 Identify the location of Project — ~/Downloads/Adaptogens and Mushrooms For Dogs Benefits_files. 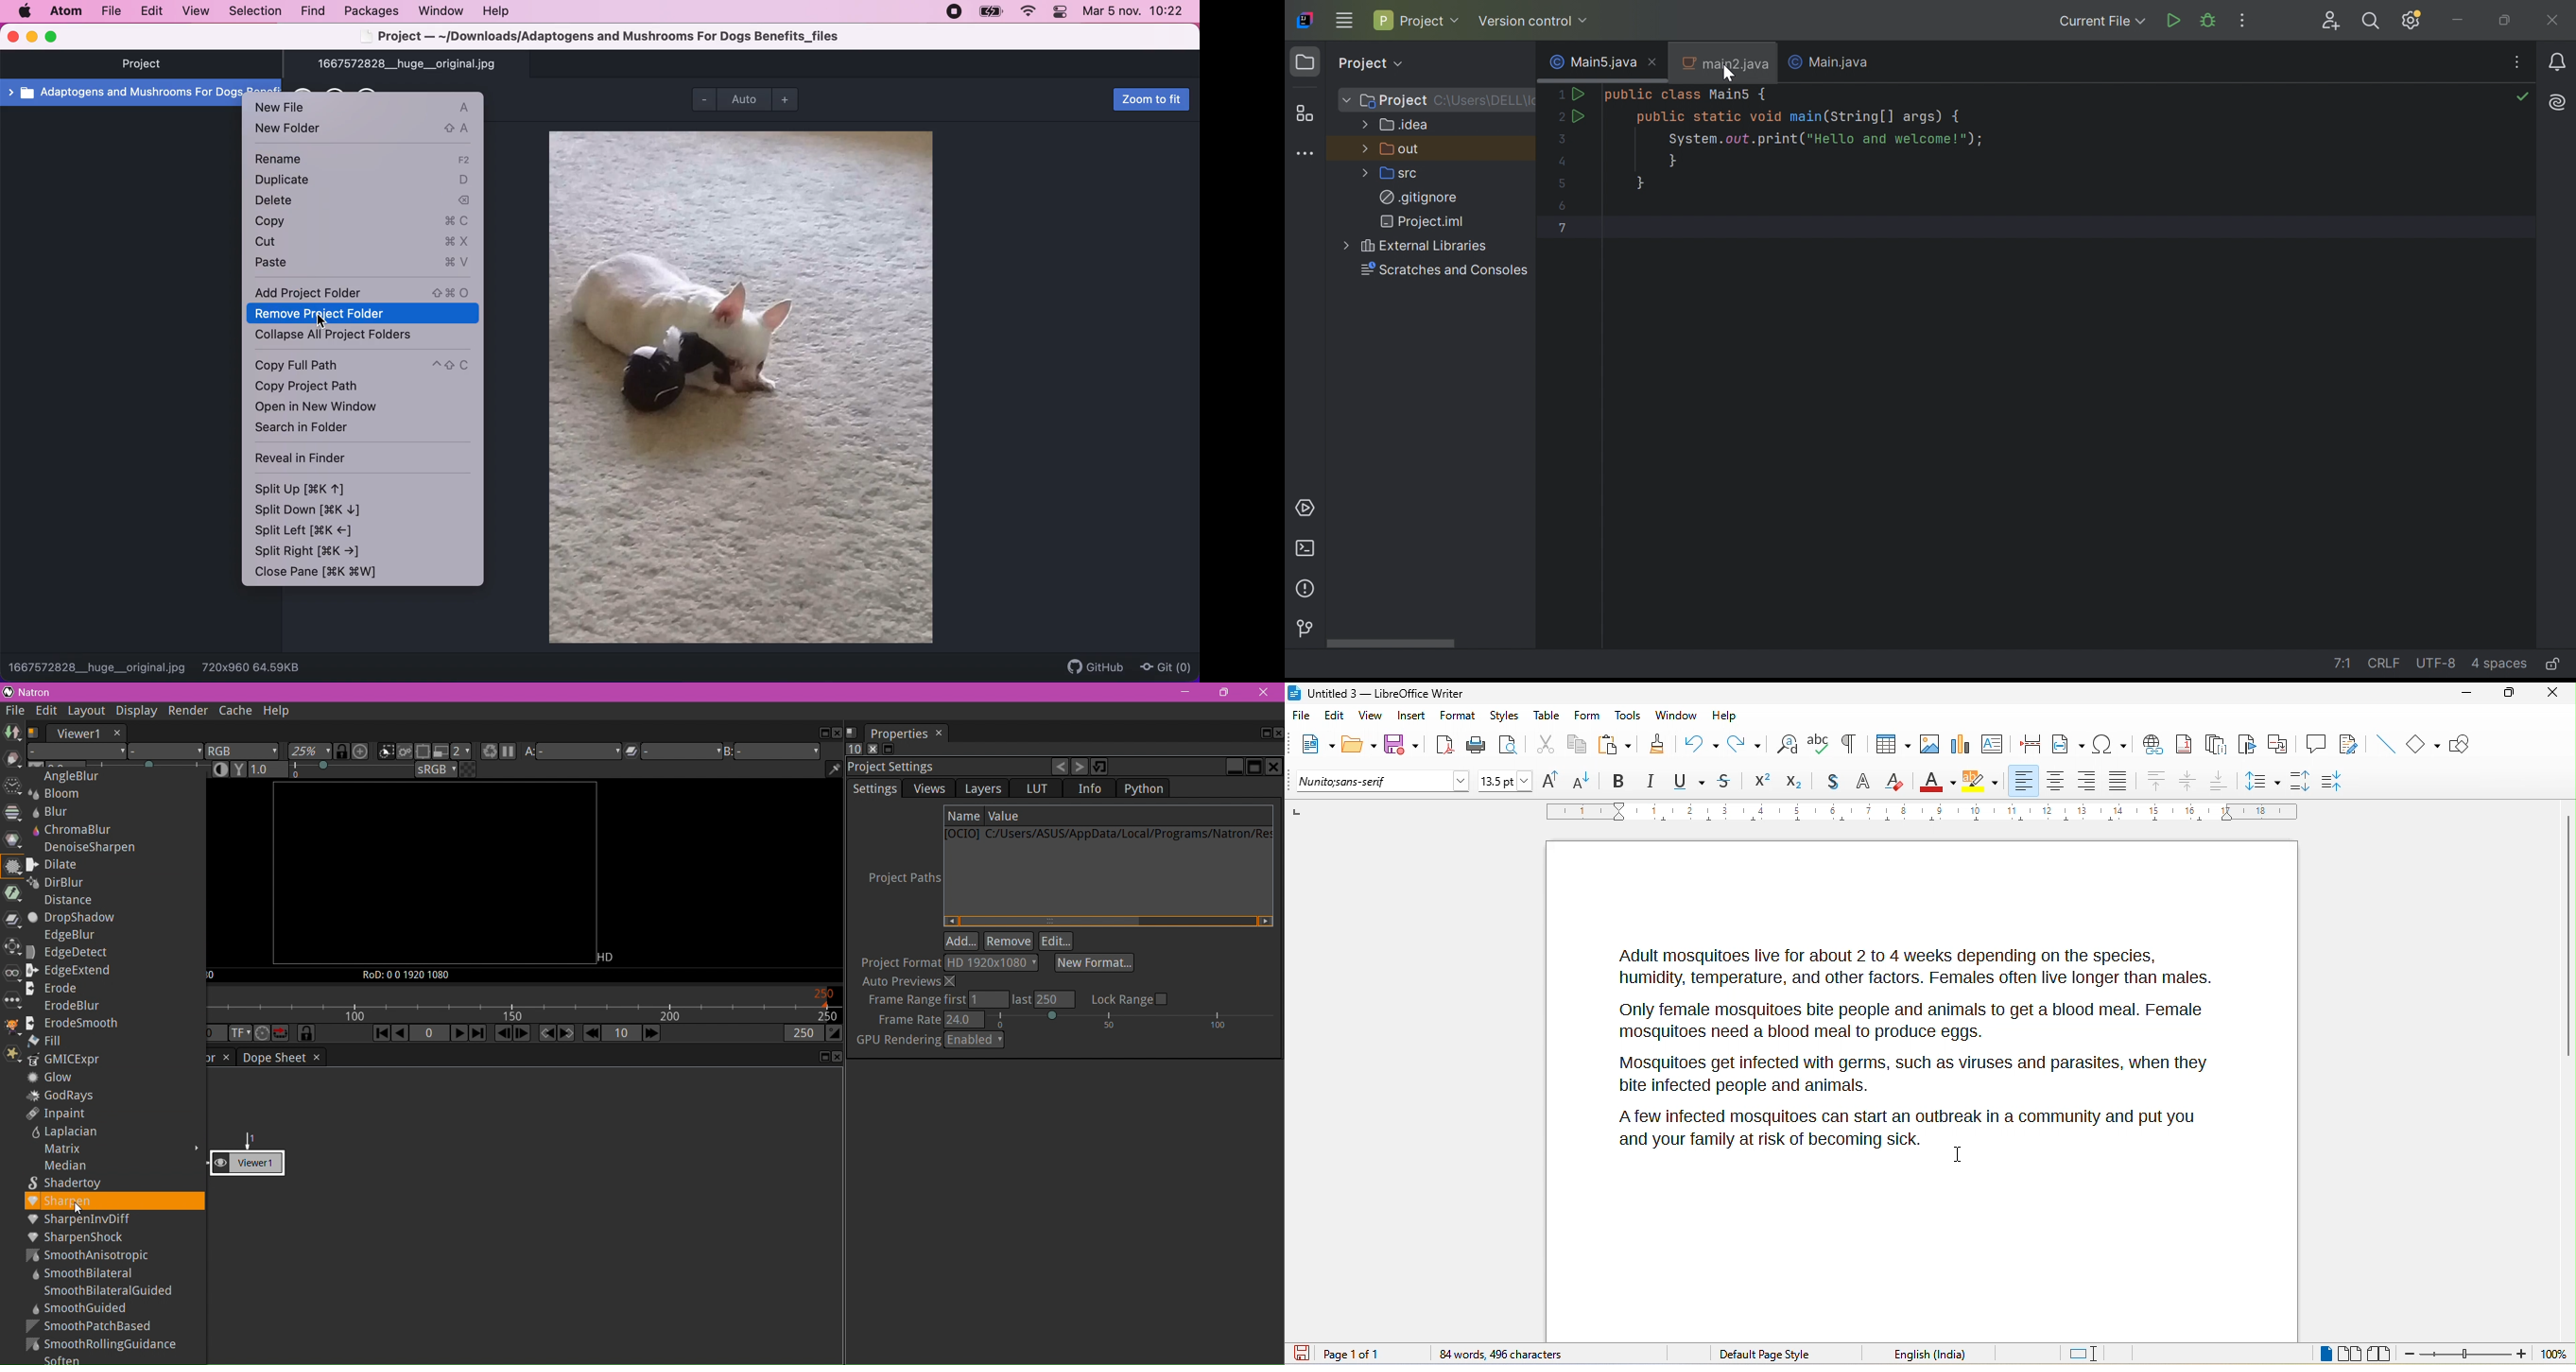
(594, 37).